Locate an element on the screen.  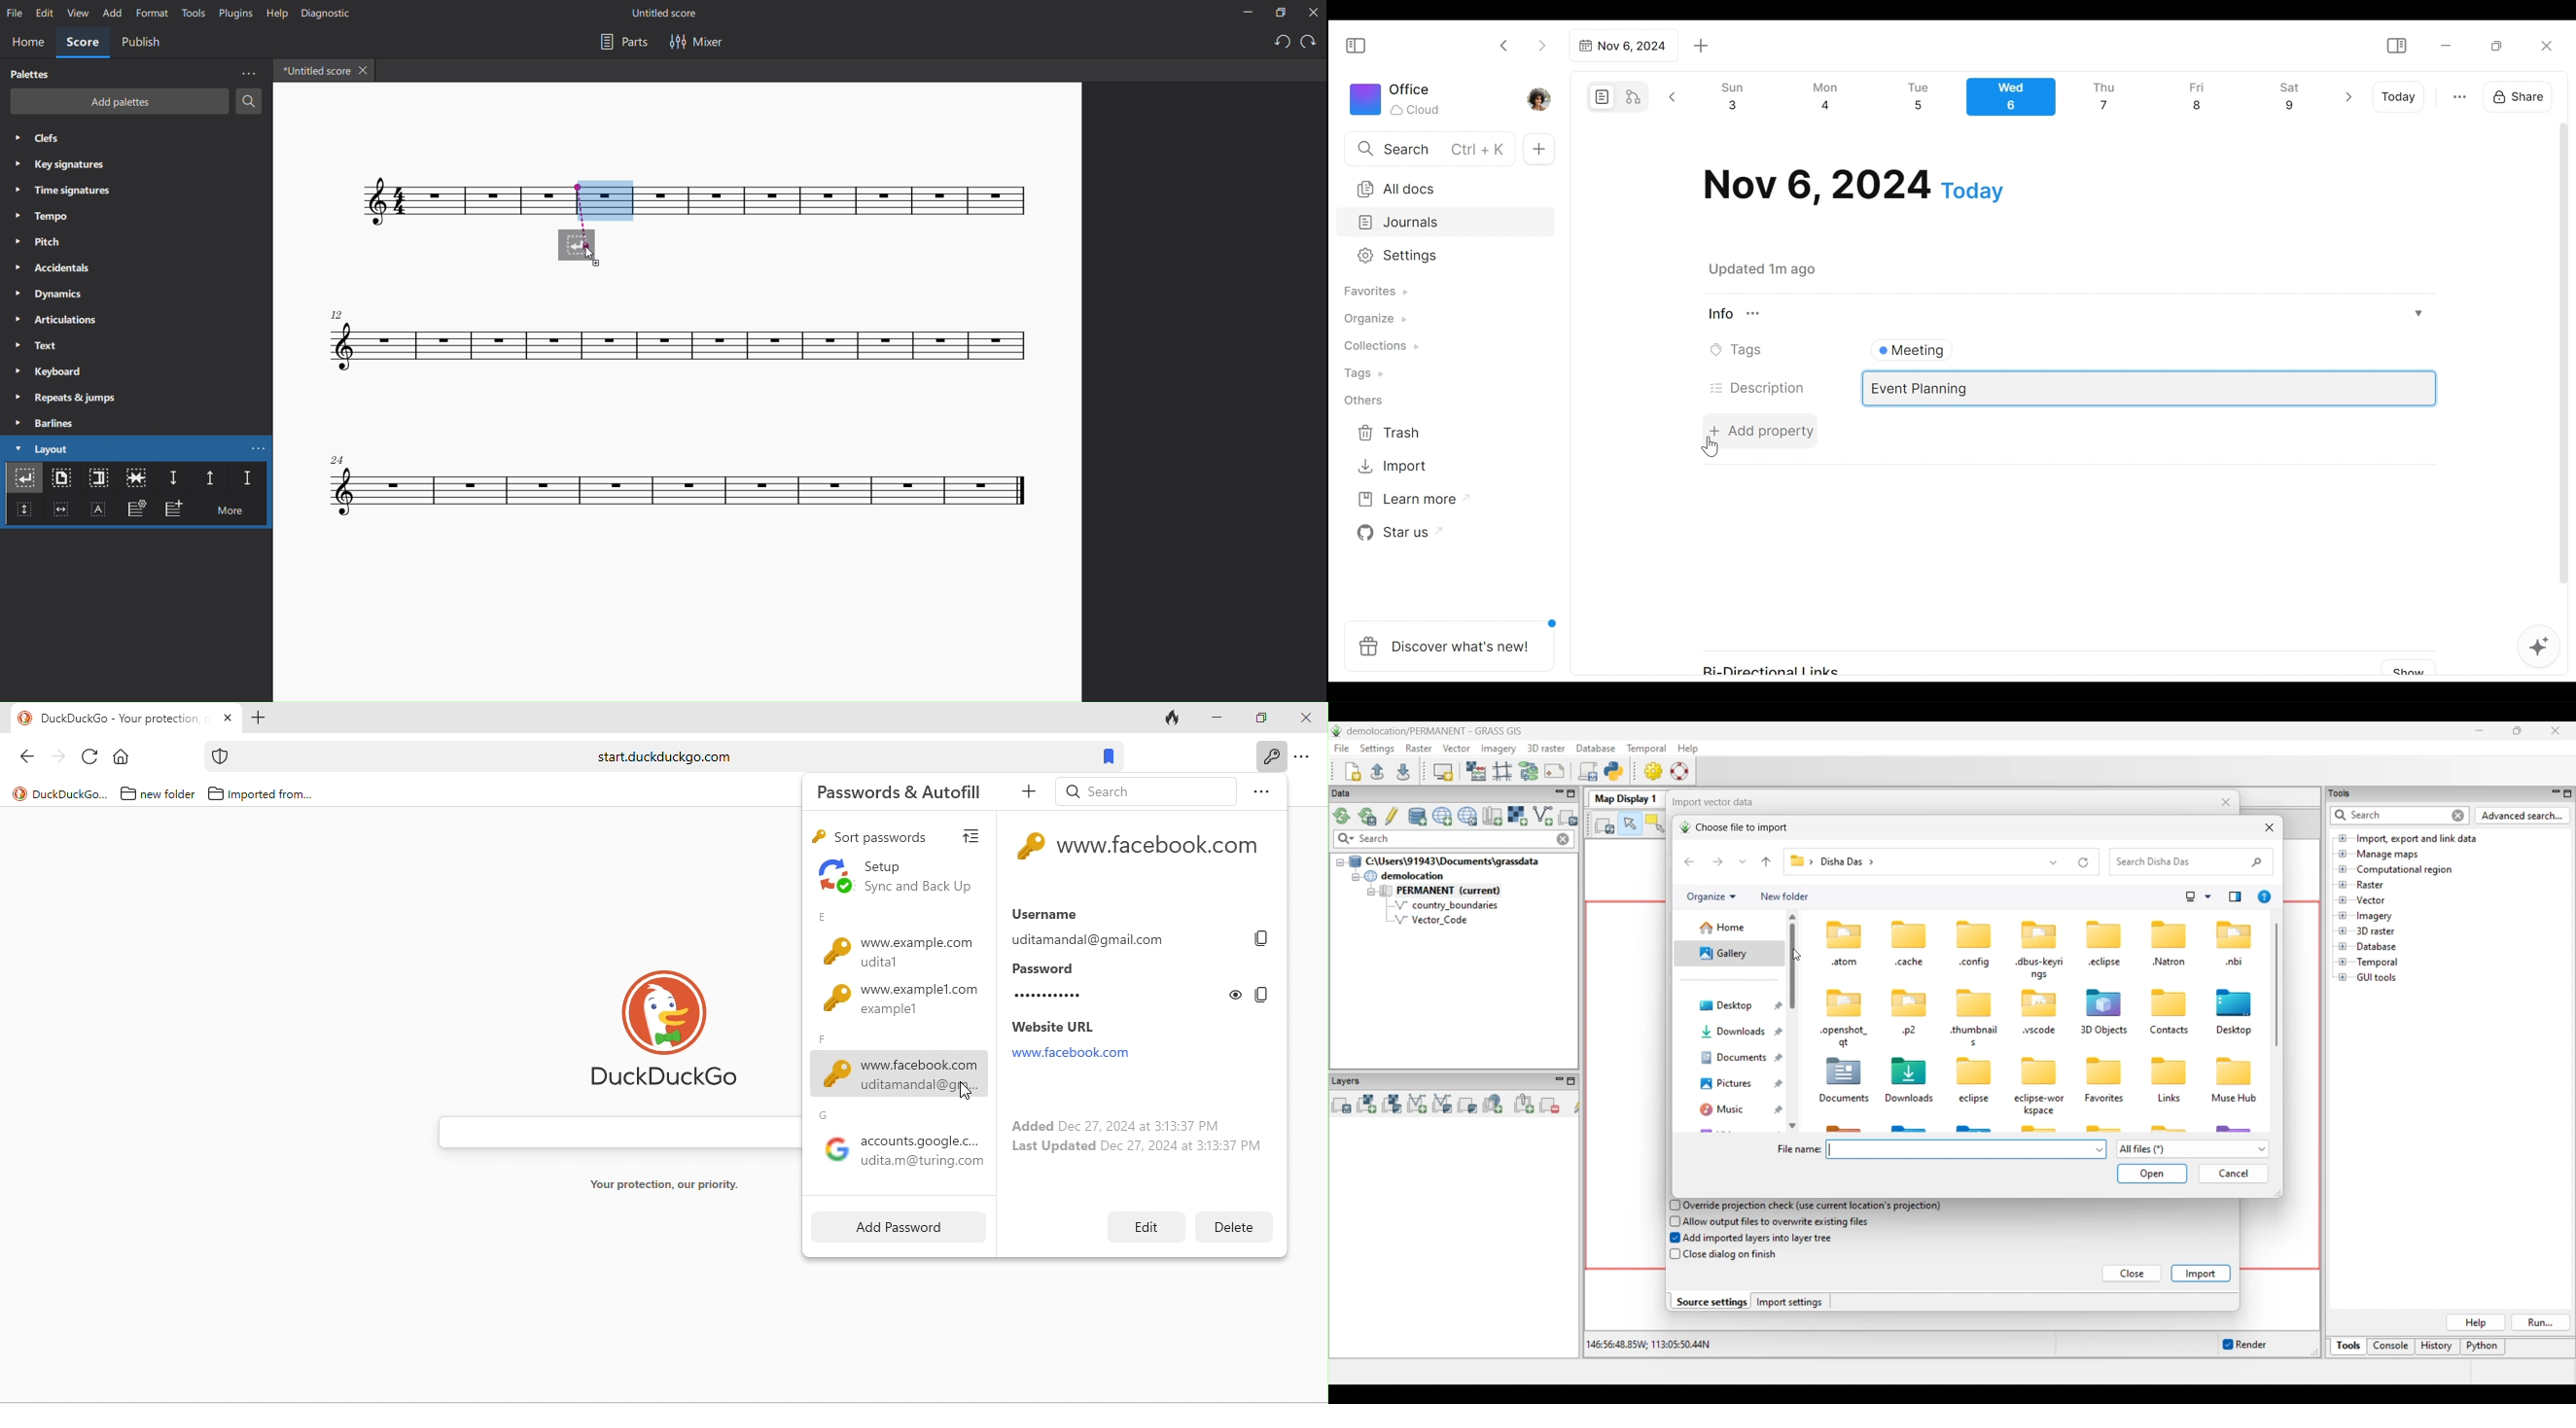
score is located at coordinates (83, 44).